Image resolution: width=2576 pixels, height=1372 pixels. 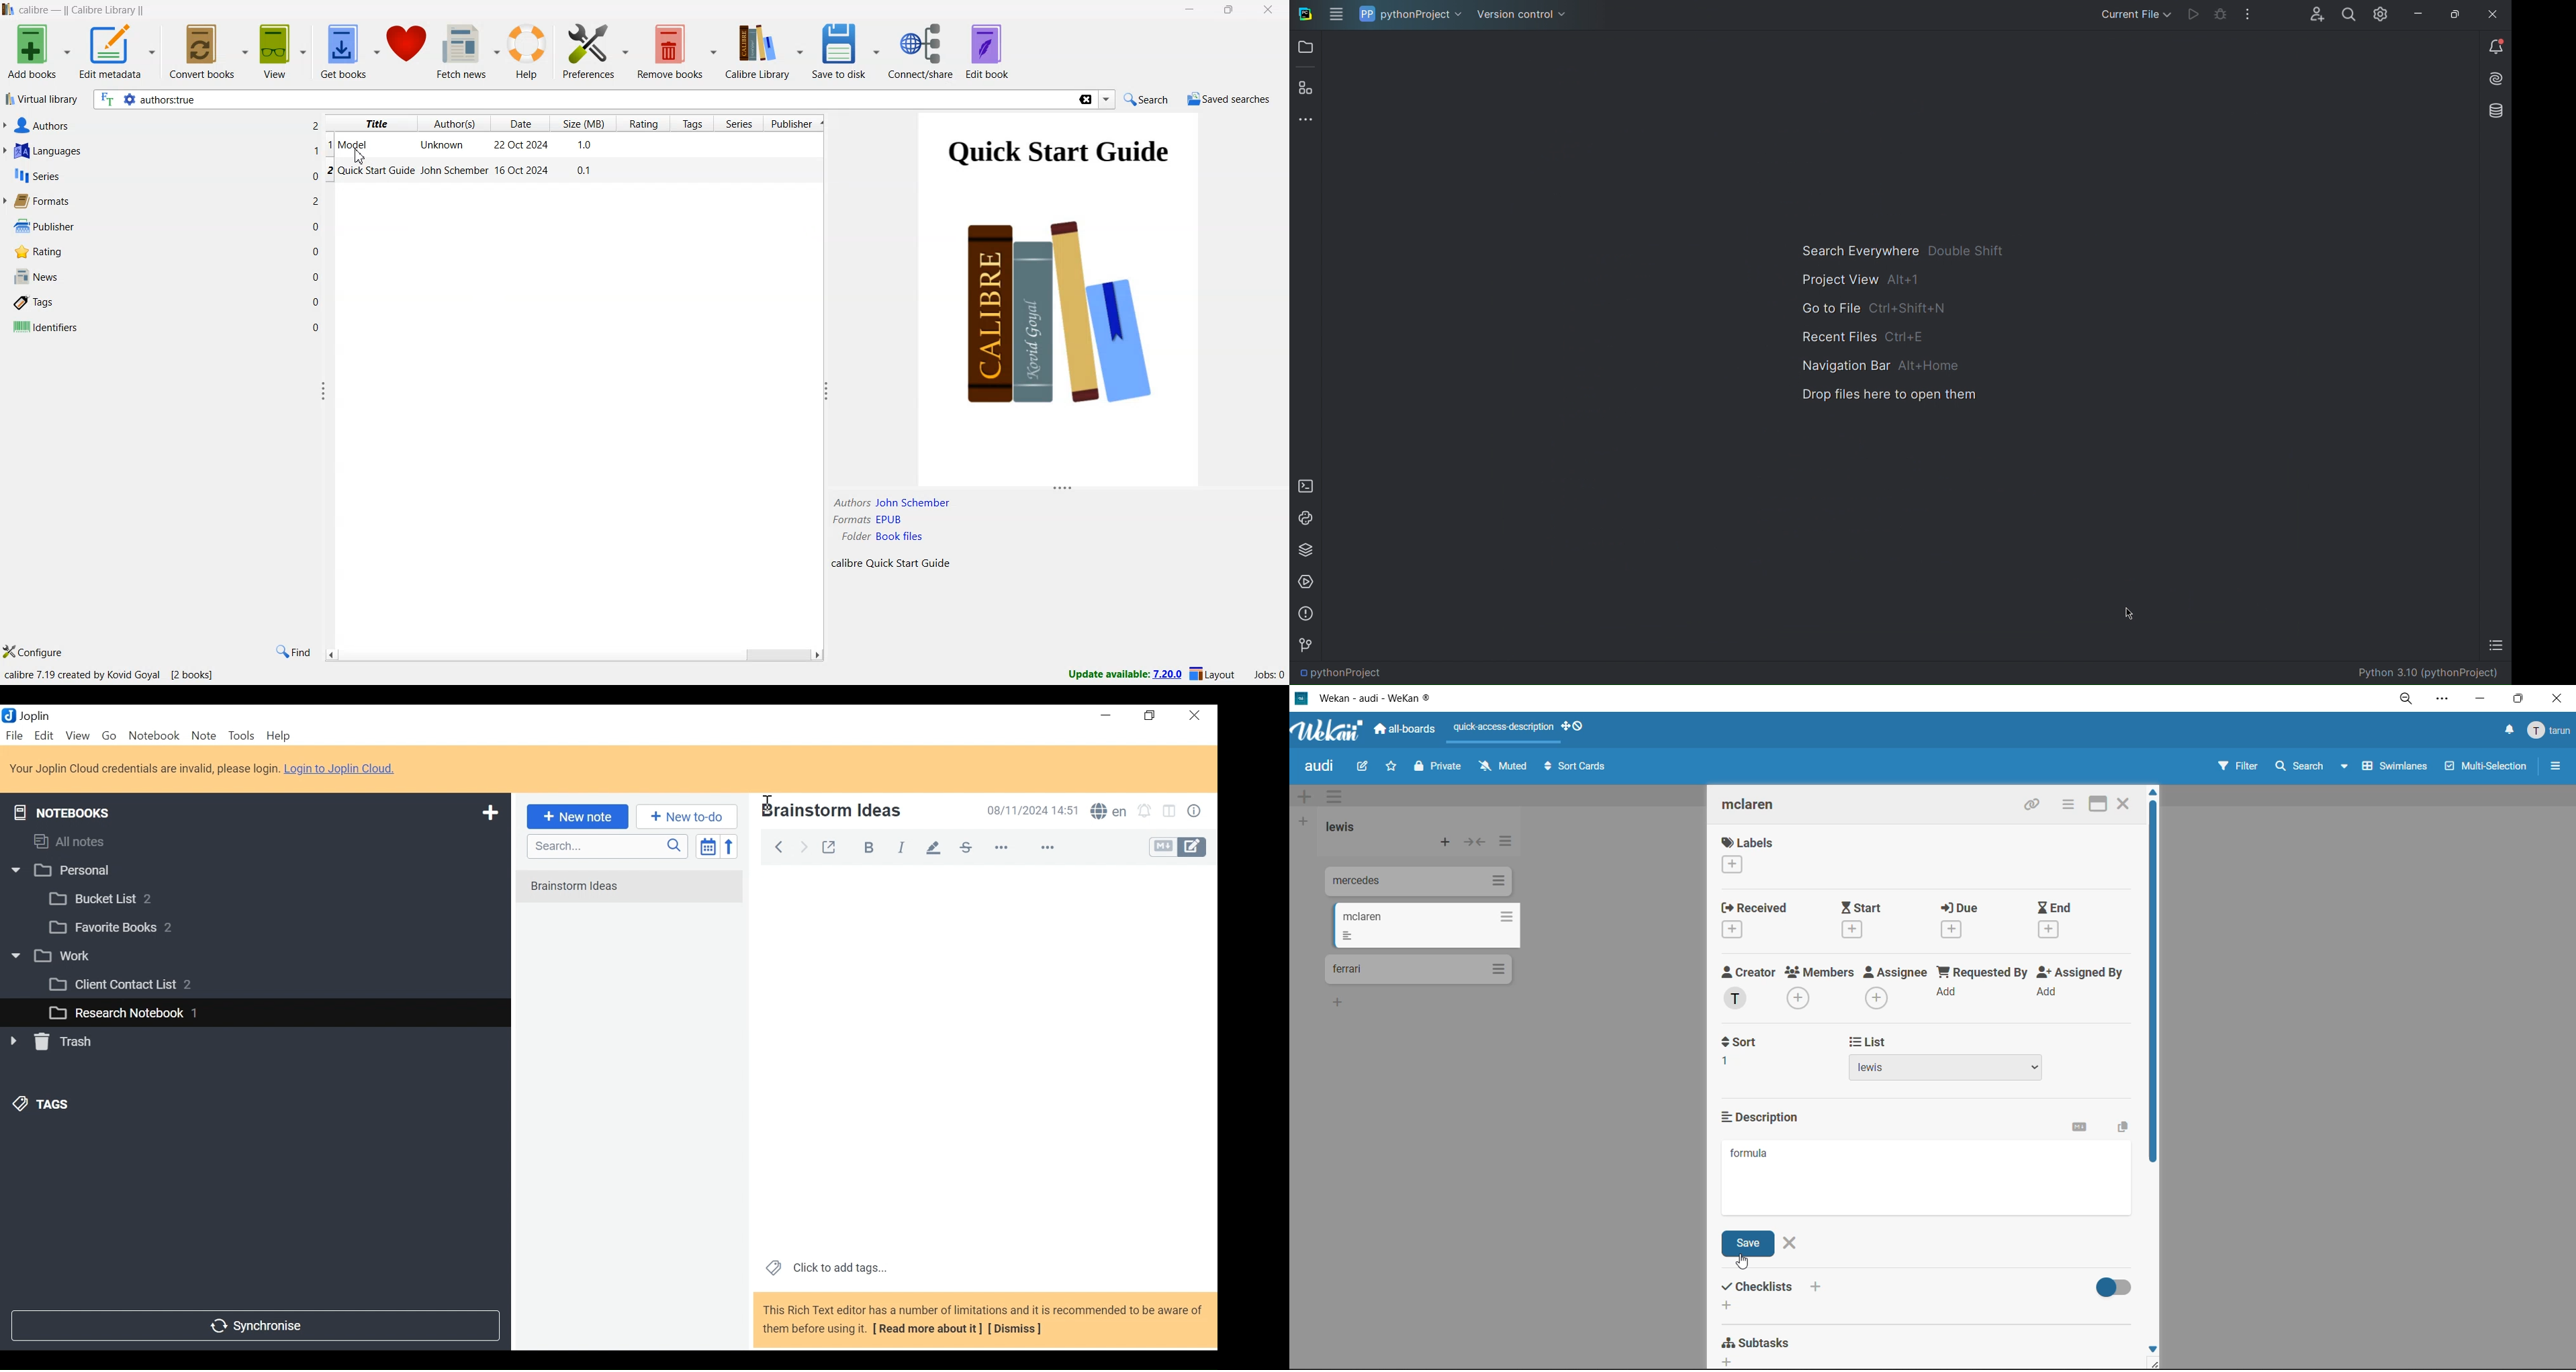 What do you see at coordinates (1574, 769) in the screenshot?
I see `sort cards` at bounding box center [1574, 769].